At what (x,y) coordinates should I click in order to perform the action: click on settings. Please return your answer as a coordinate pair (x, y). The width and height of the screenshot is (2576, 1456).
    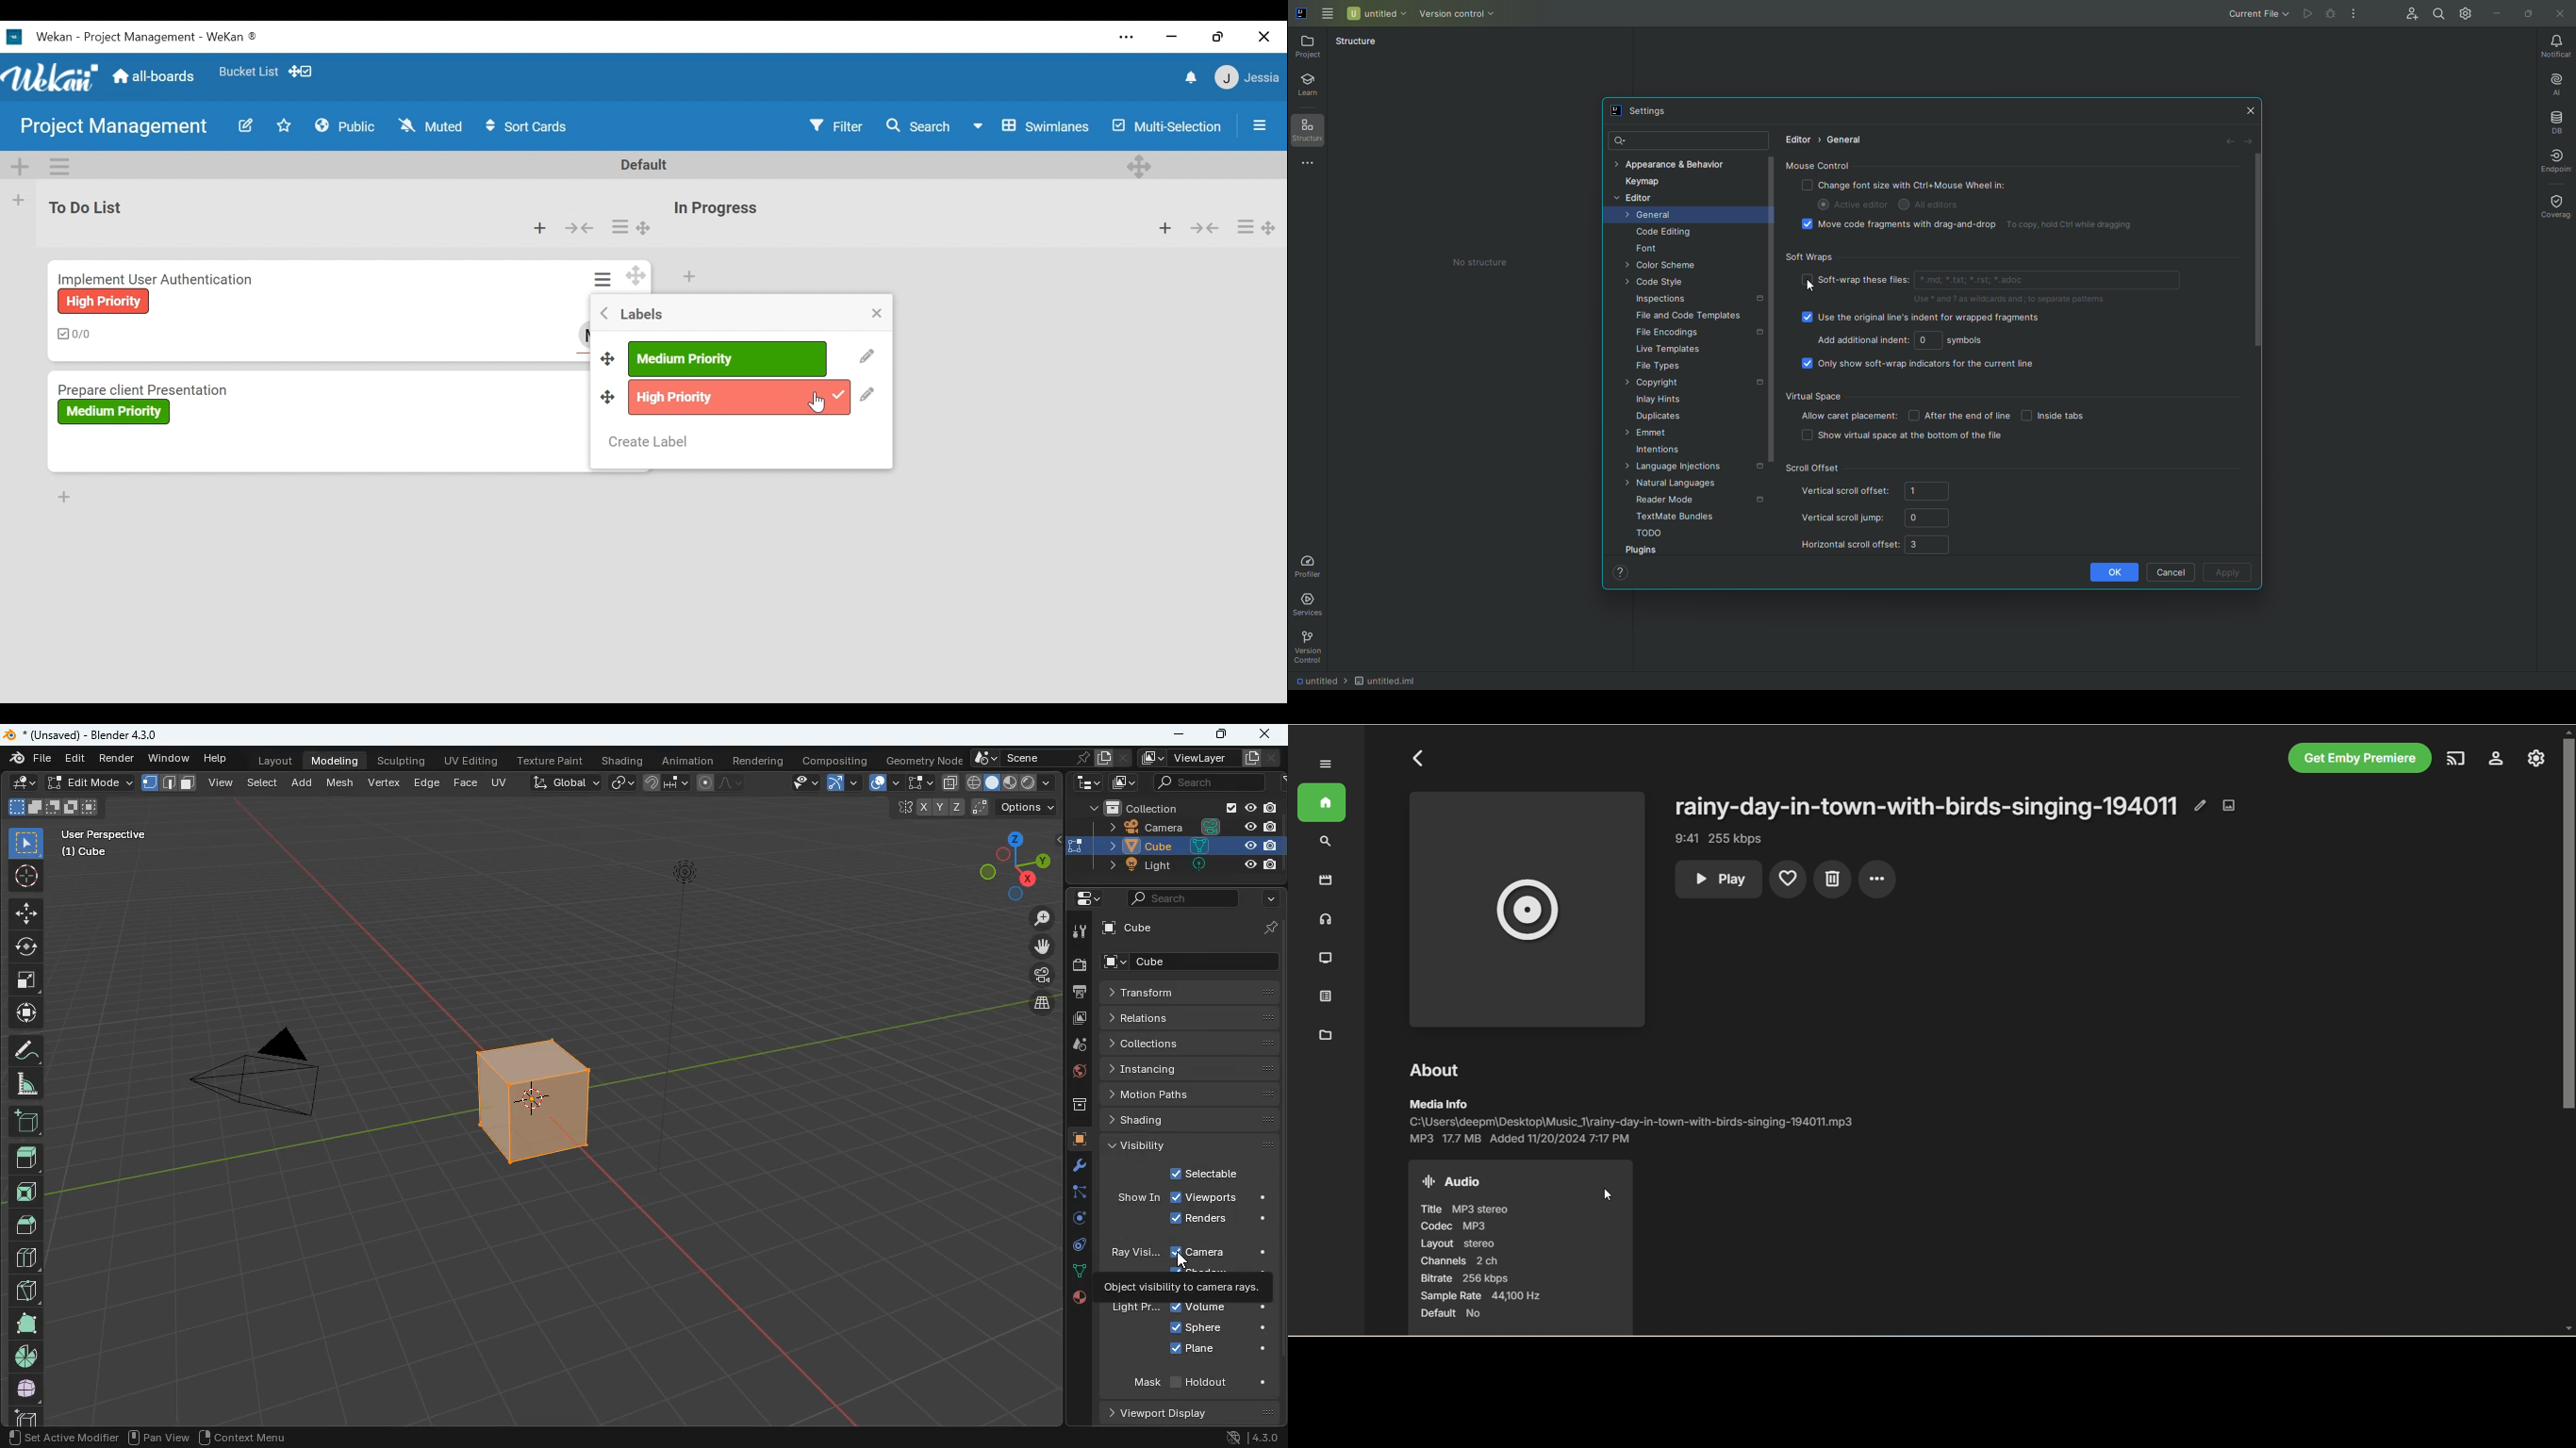
    Looking at the image, I should click on (1083, 897).